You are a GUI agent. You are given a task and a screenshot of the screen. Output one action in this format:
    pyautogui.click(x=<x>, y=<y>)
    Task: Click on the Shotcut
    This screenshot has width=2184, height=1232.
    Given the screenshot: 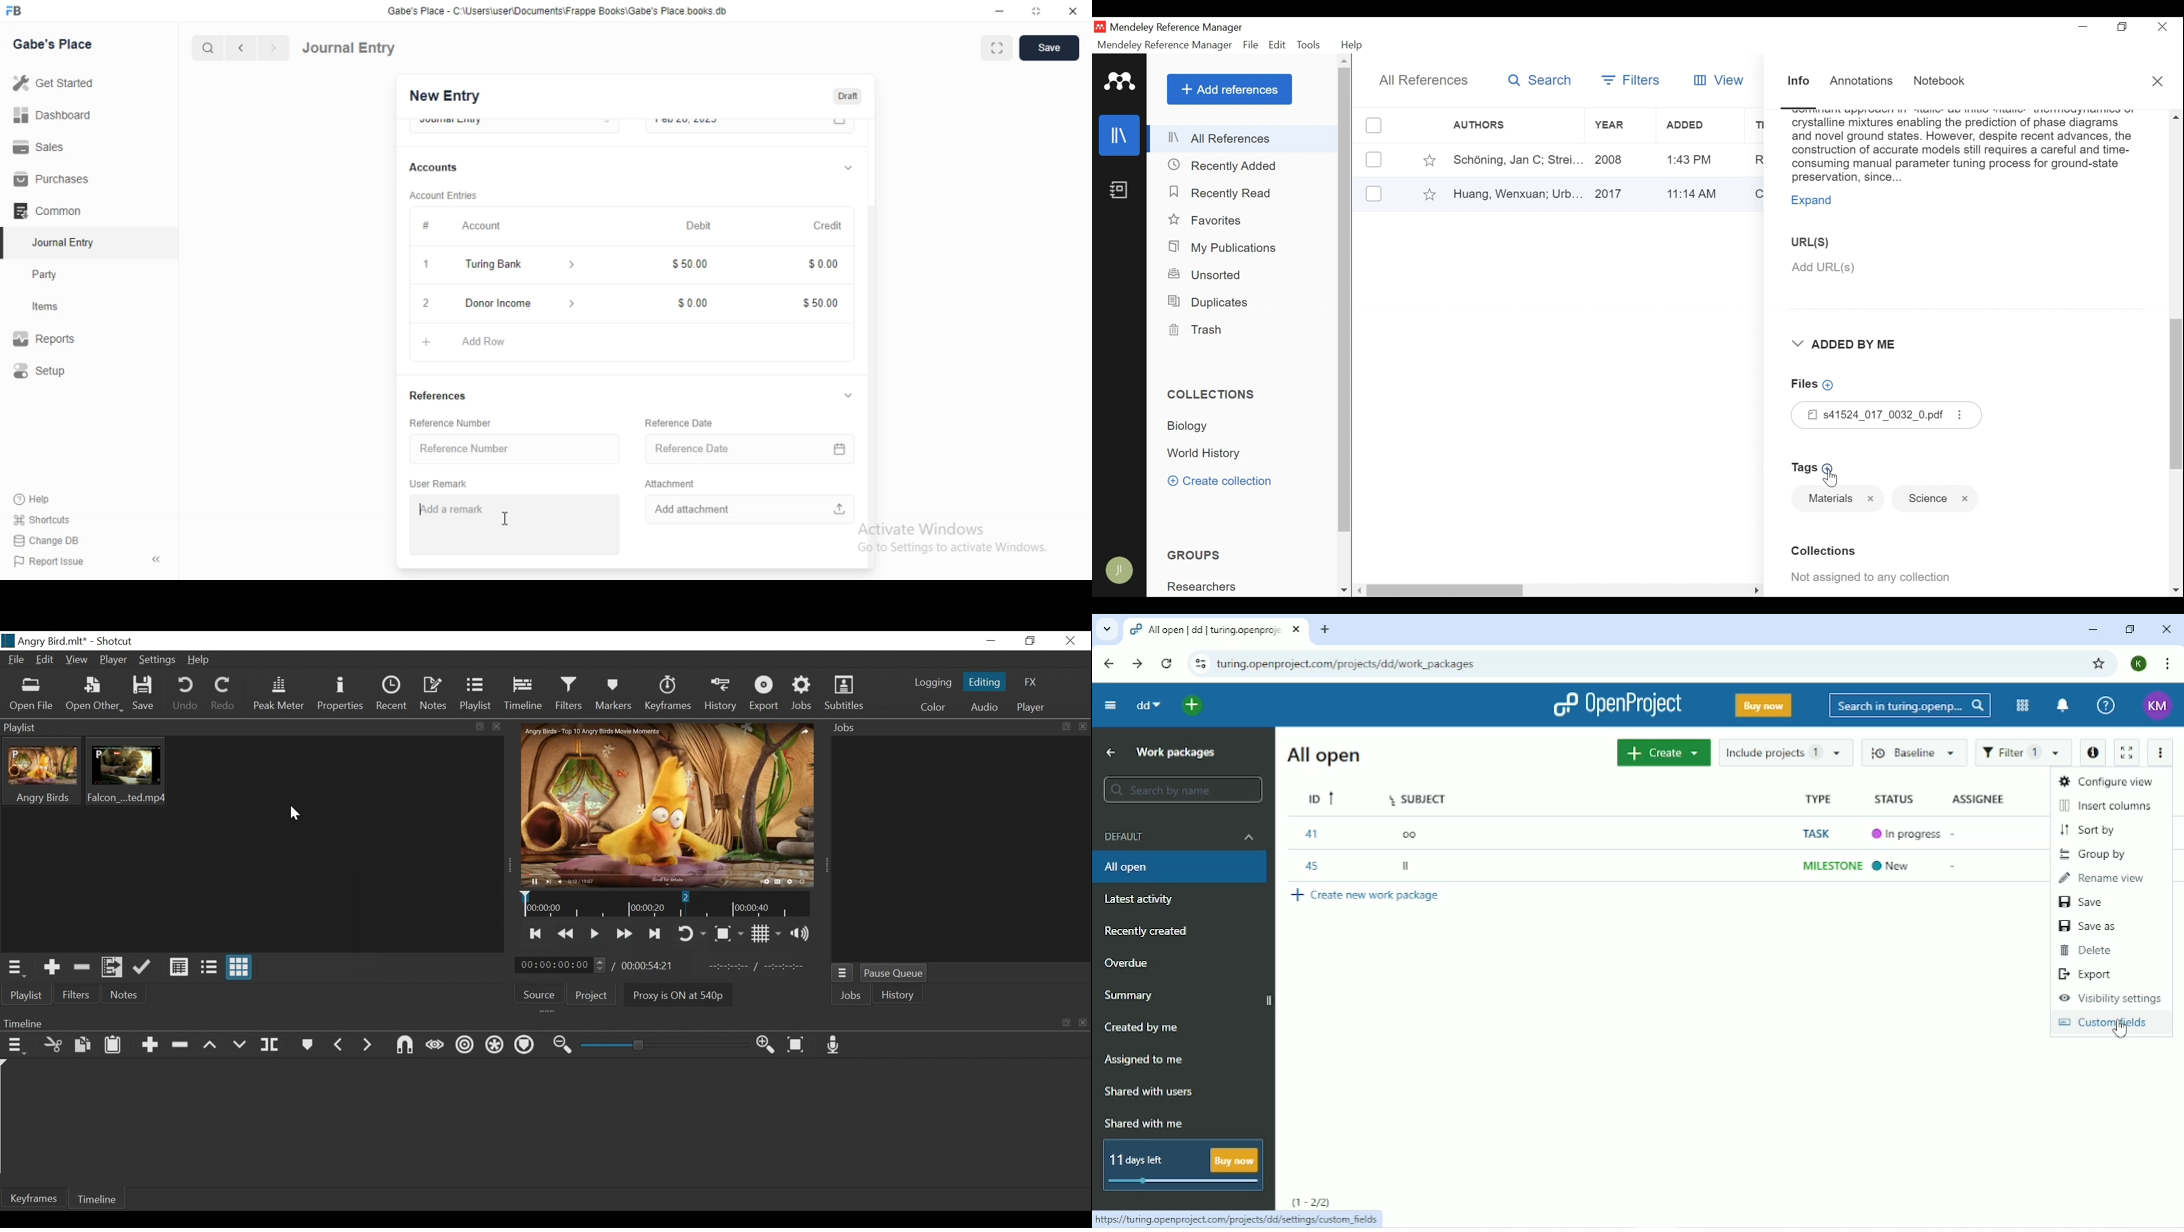 What is the action you would take?
    pyautogui.click(x=117, y=642)
    